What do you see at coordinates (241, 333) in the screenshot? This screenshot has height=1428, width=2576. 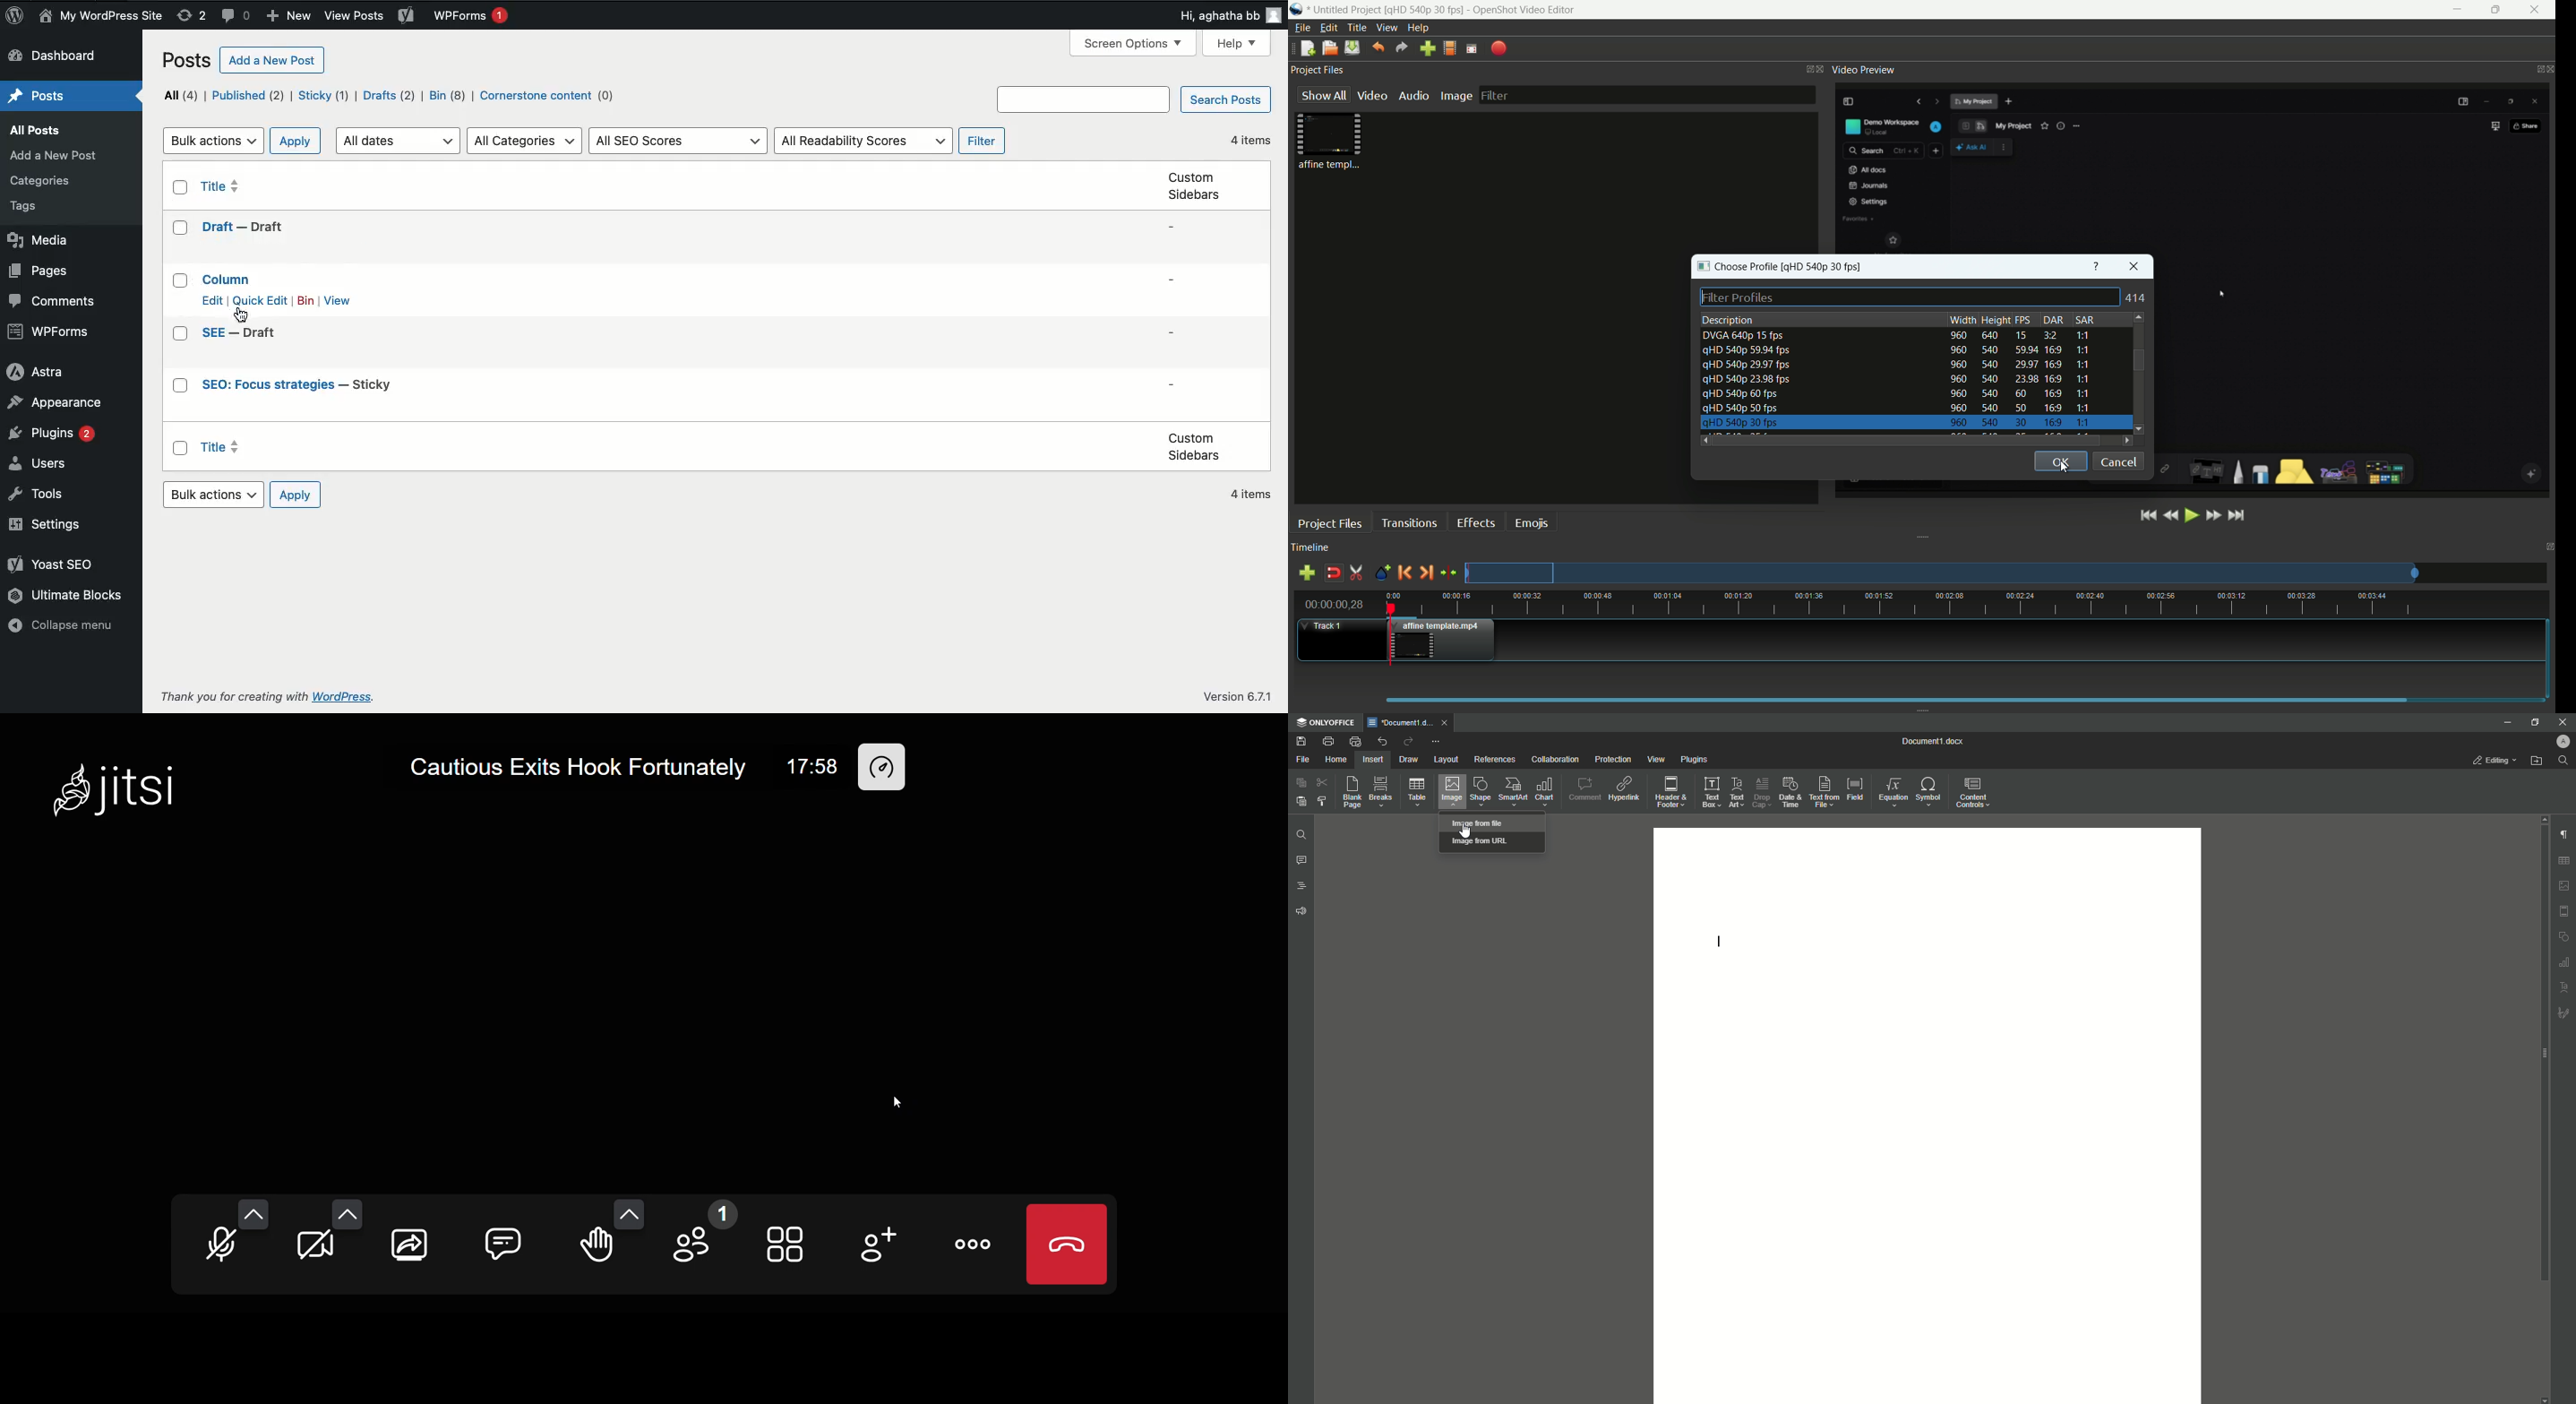 I see `see -- Draft` at bounding box center [241, 333].